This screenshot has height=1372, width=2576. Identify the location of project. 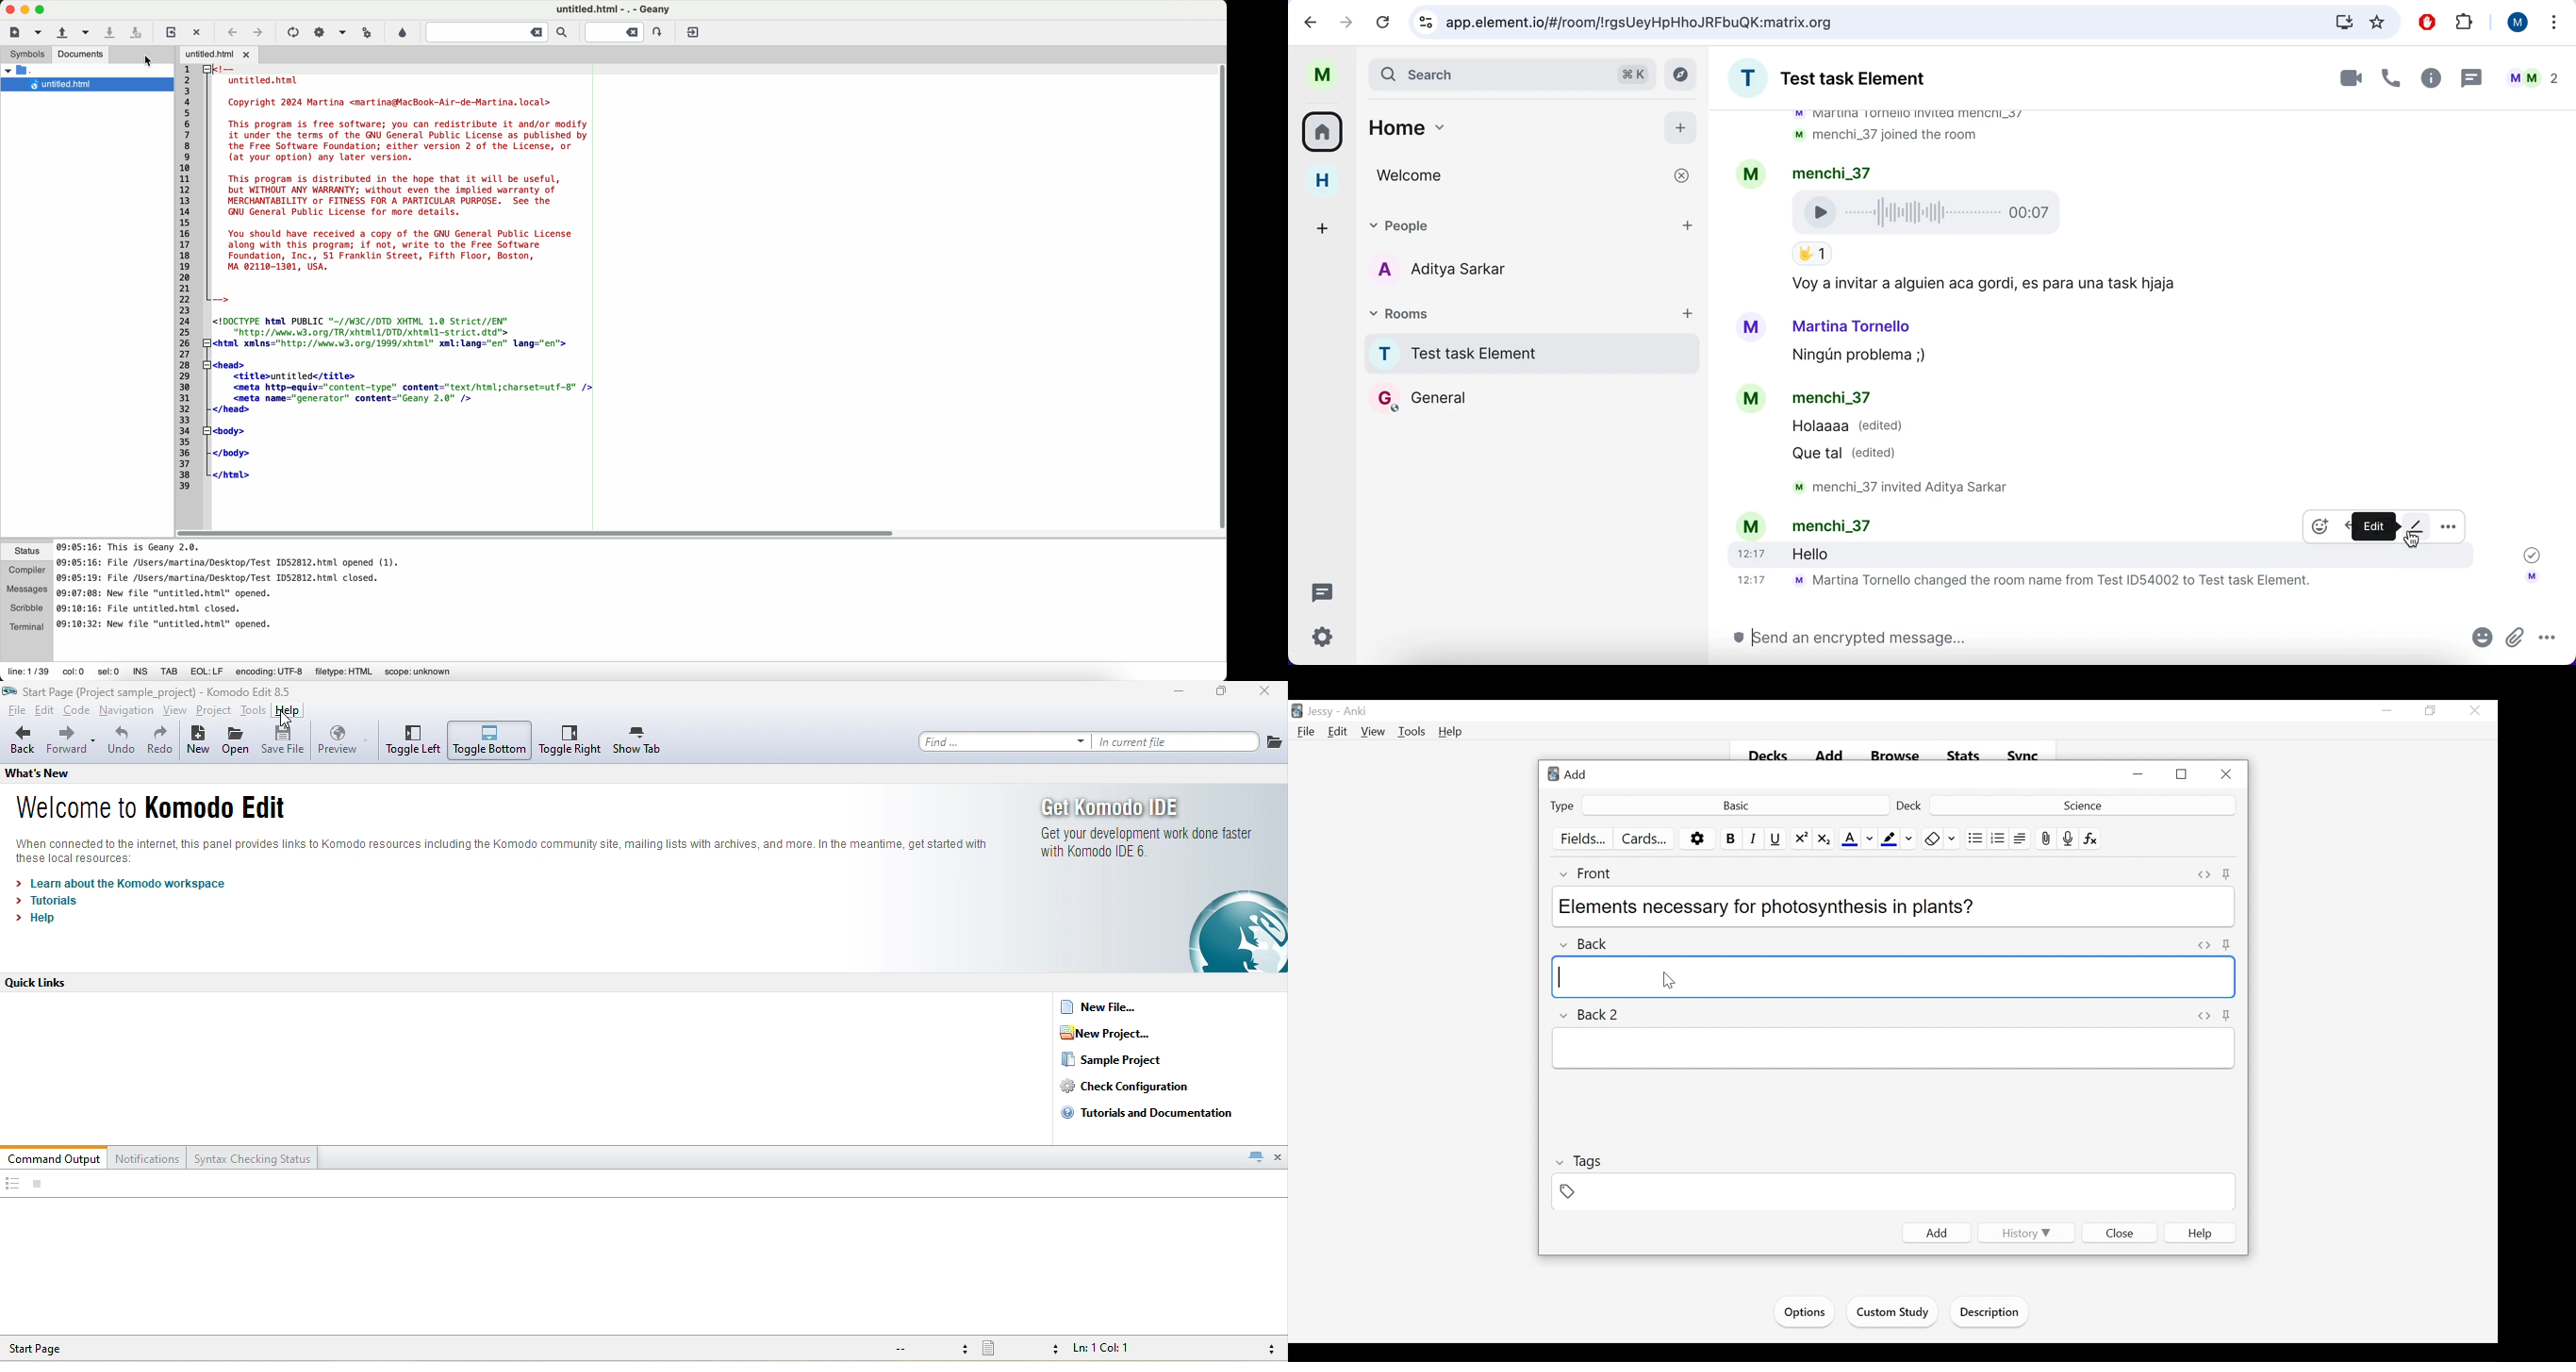
(213, 711).